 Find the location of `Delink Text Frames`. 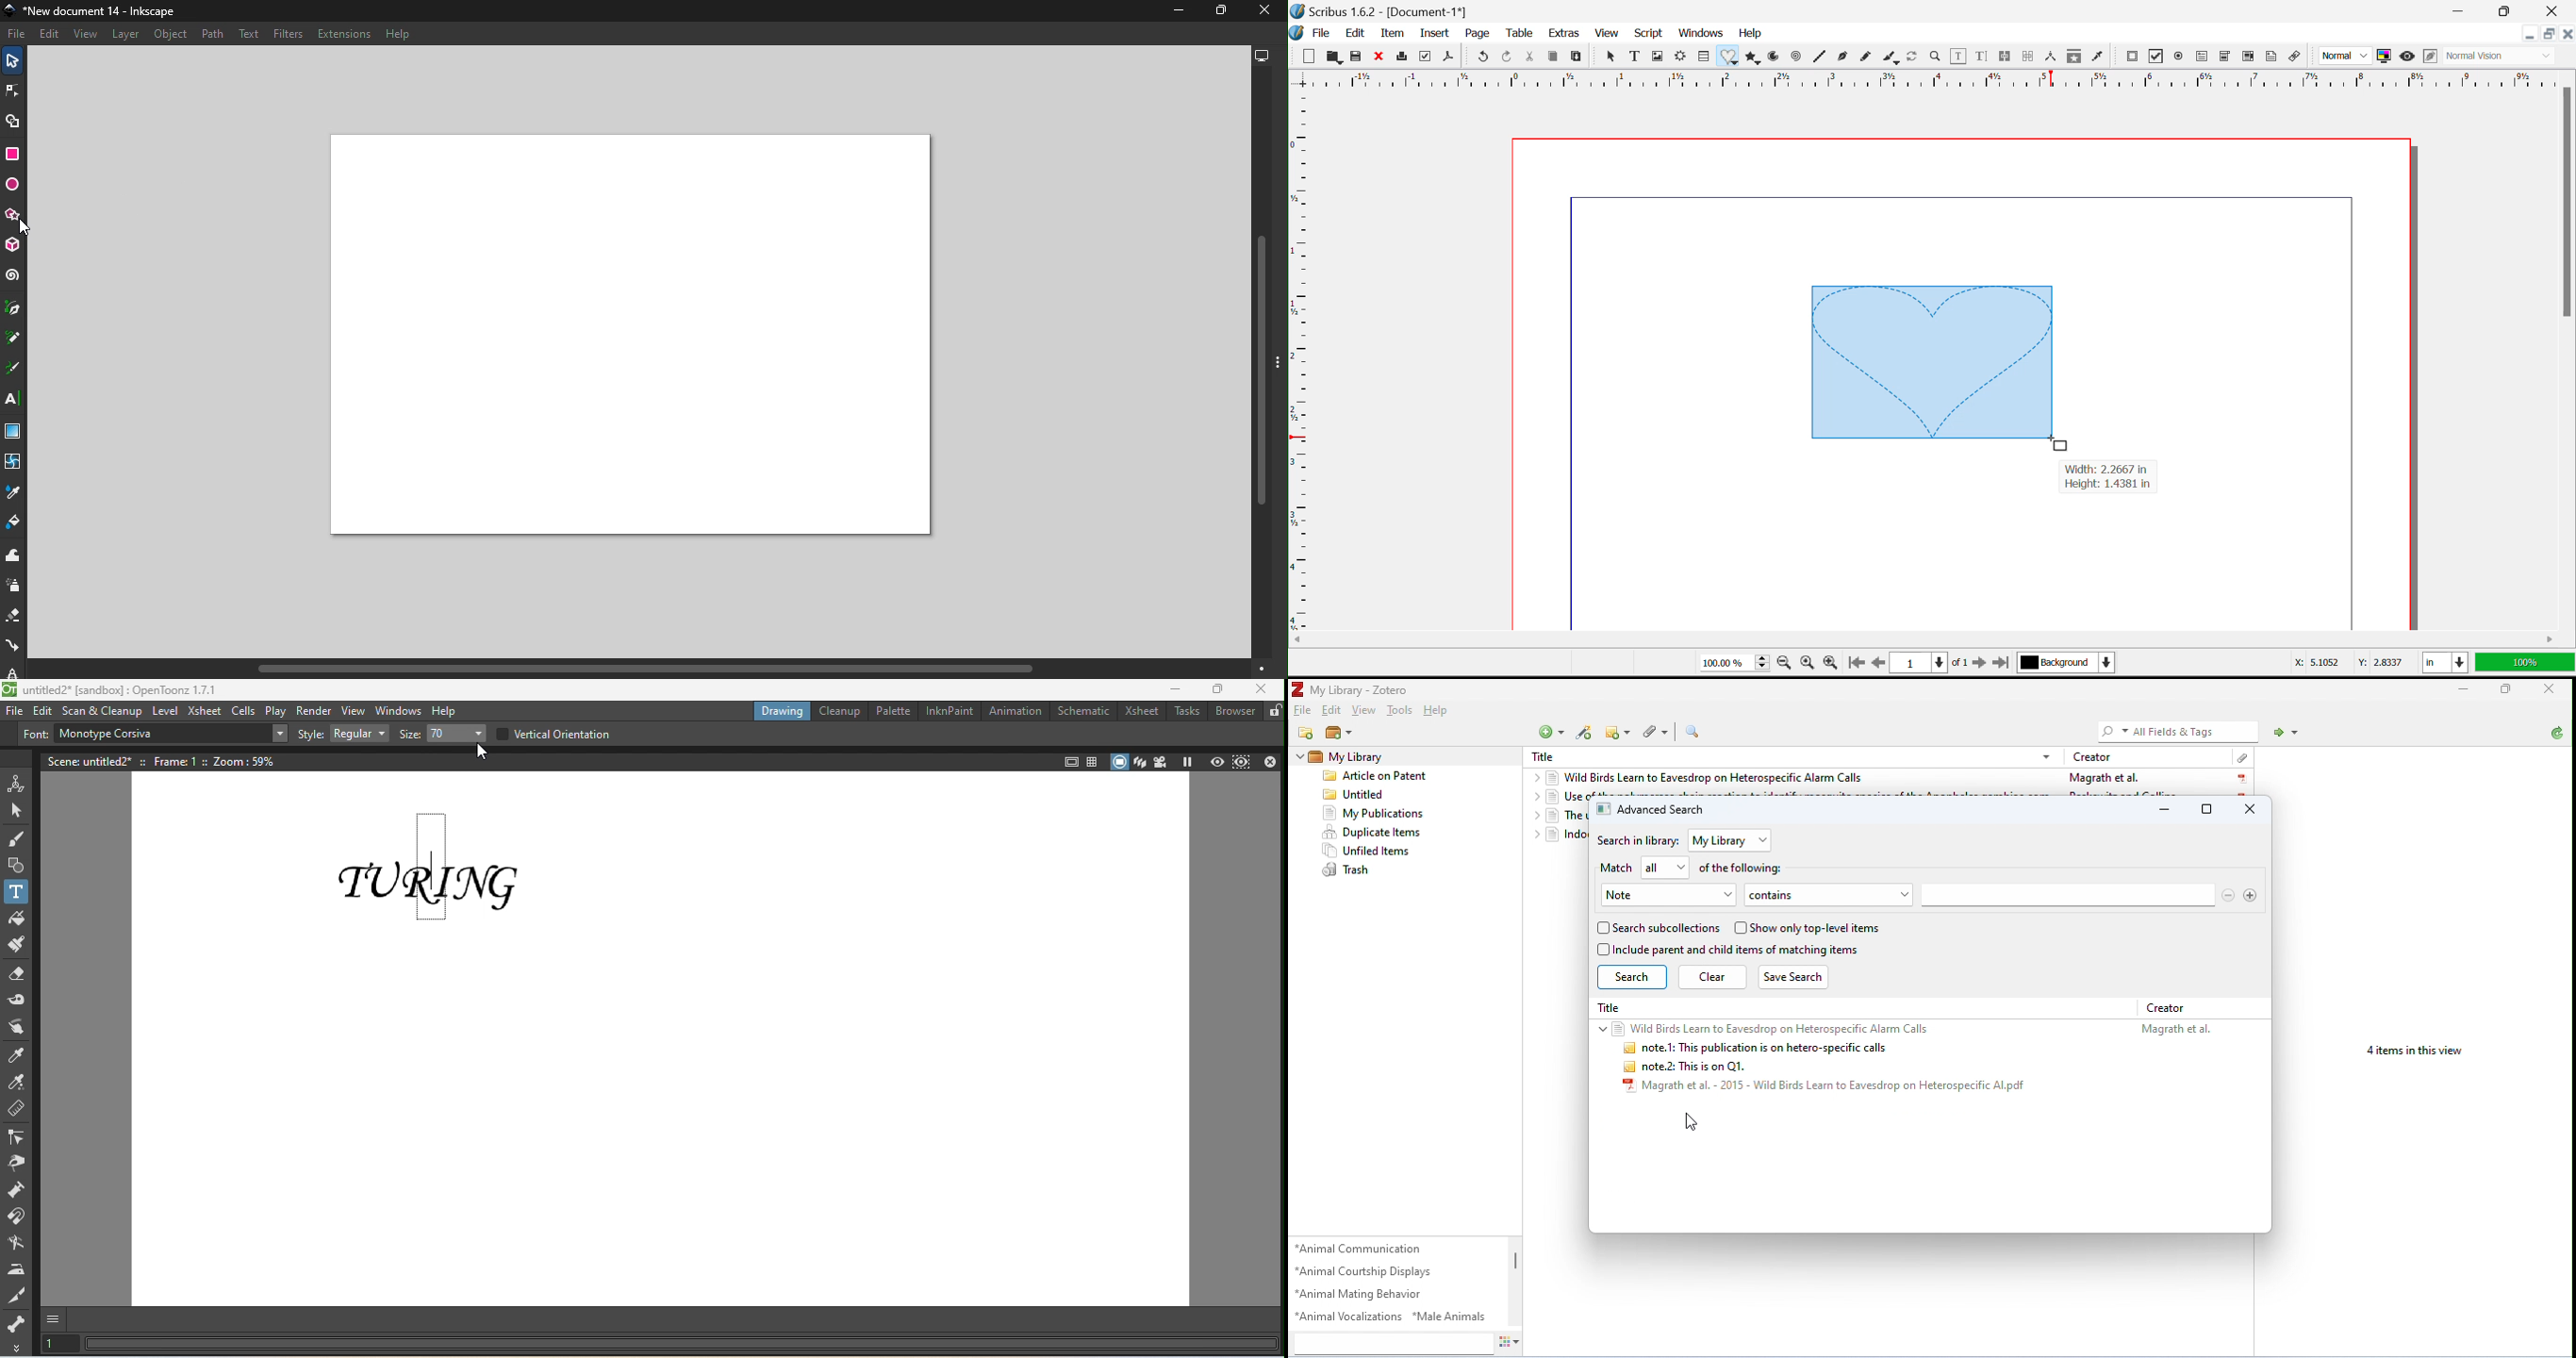

Delink Text Frames is located at coordinates (2029, 56).